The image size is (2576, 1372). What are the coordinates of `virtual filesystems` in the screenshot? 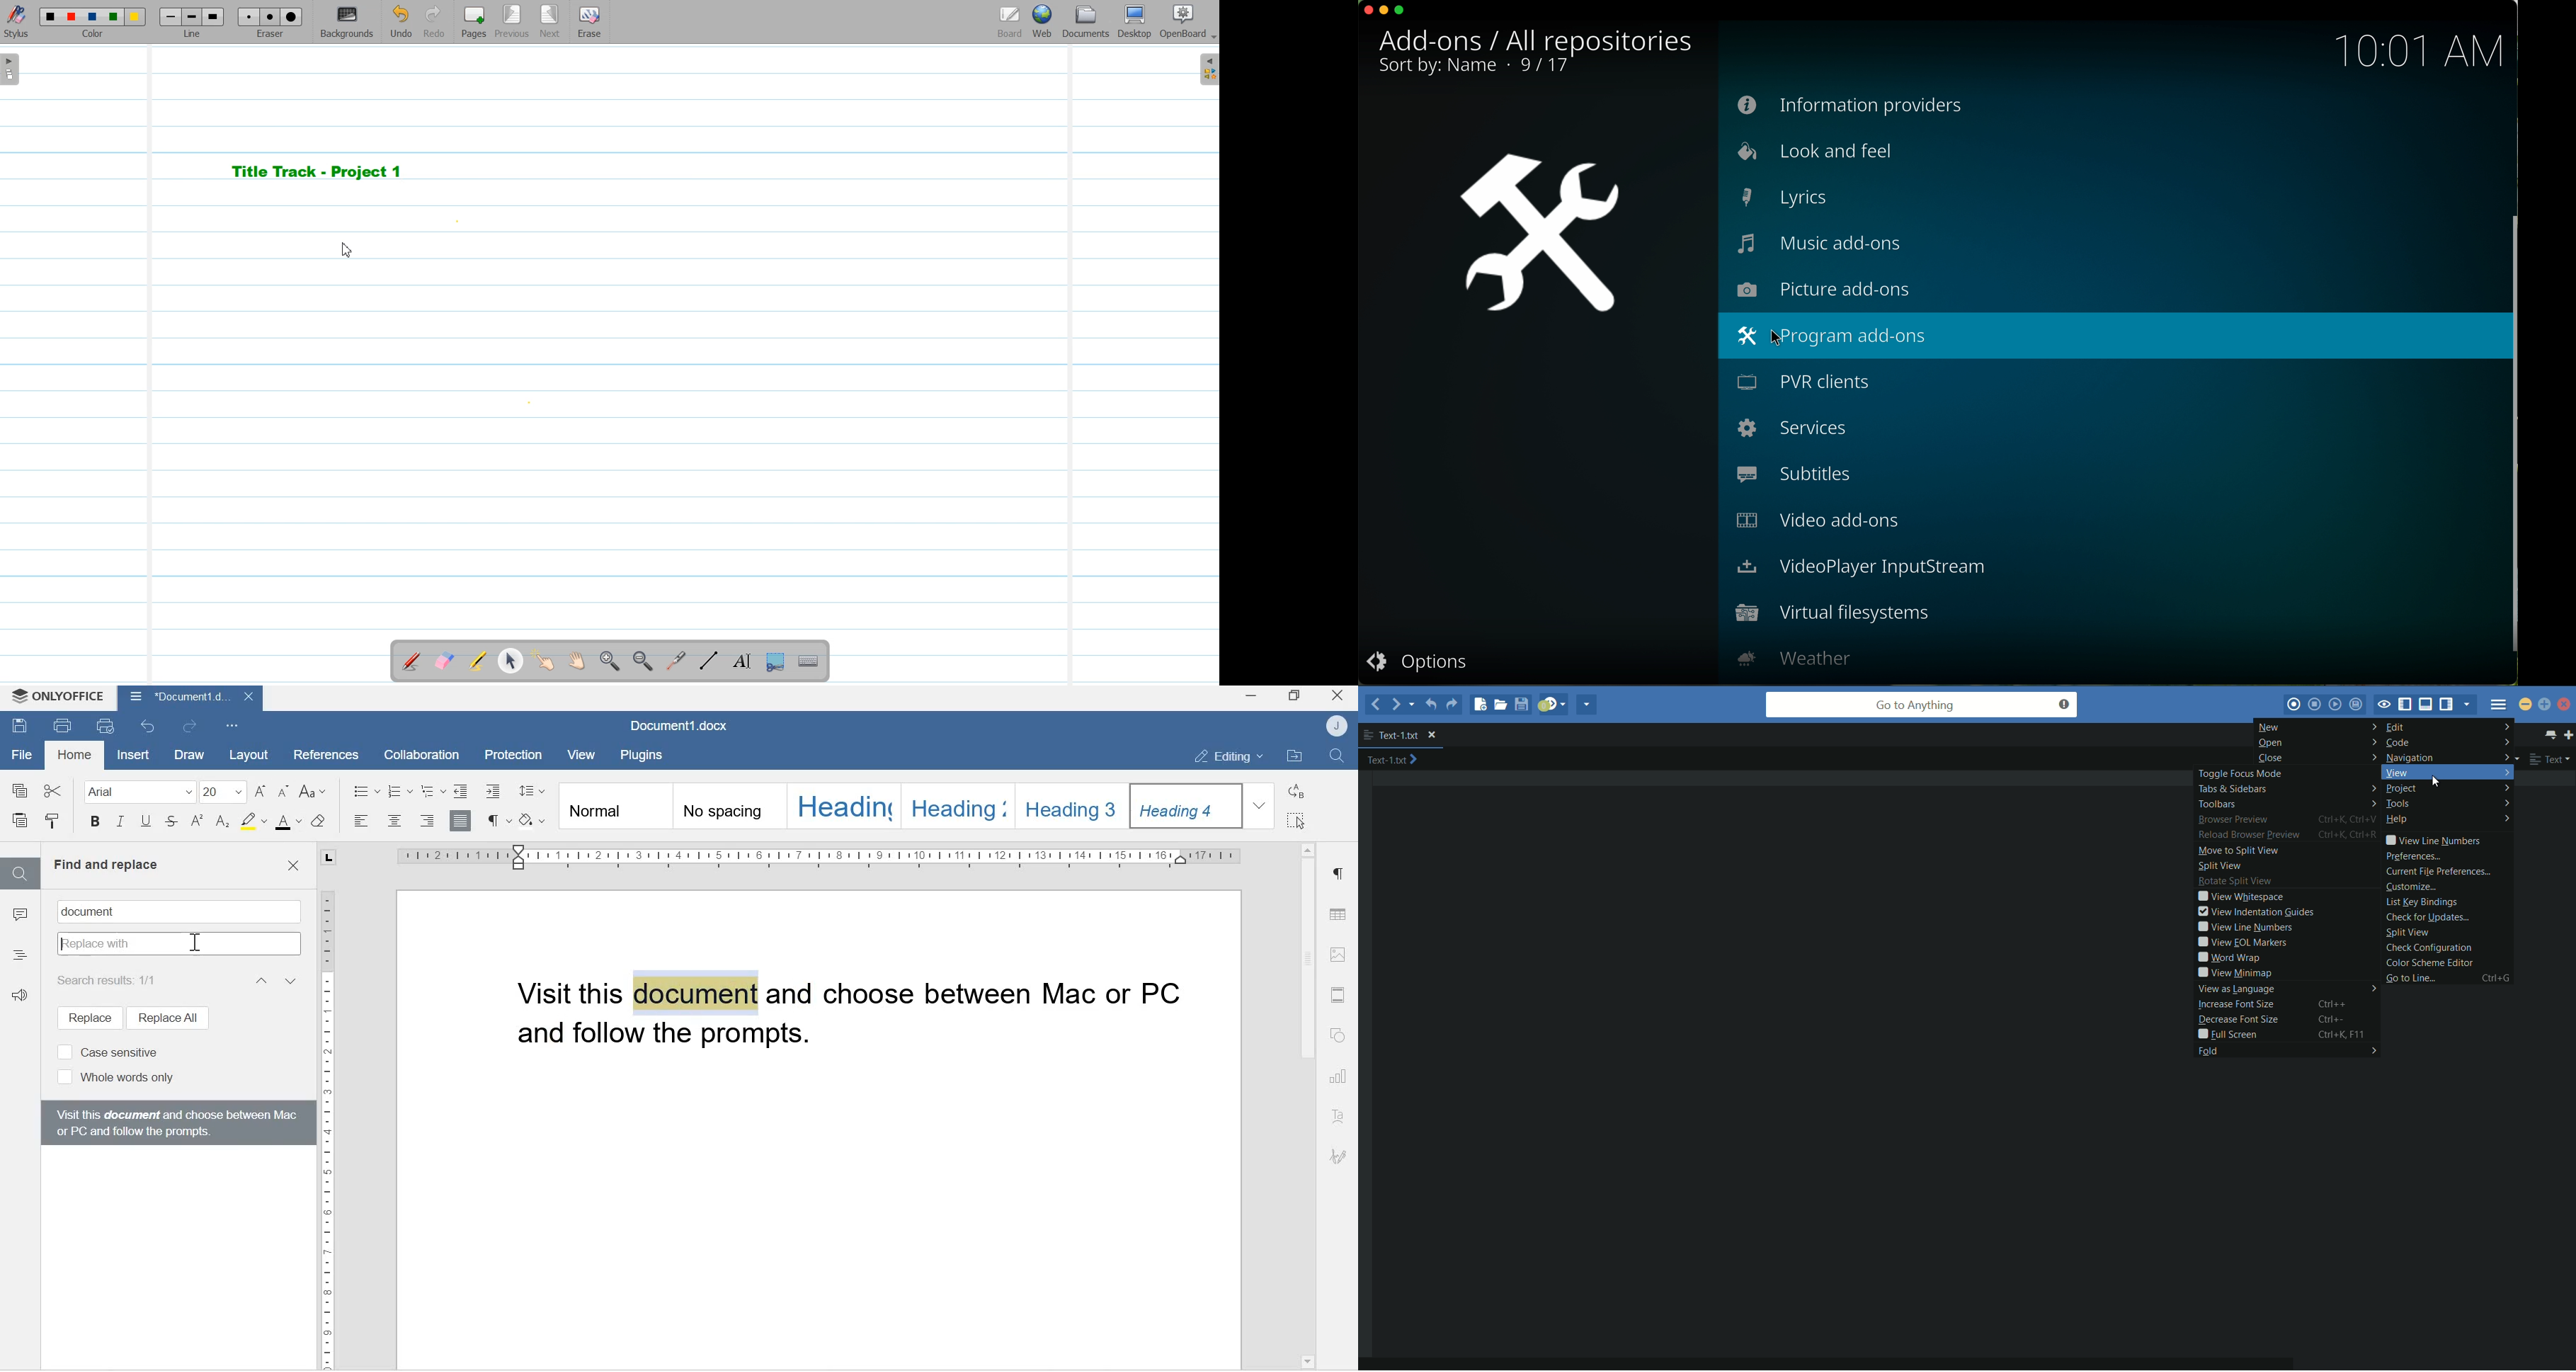 It's located at (1829, 615).